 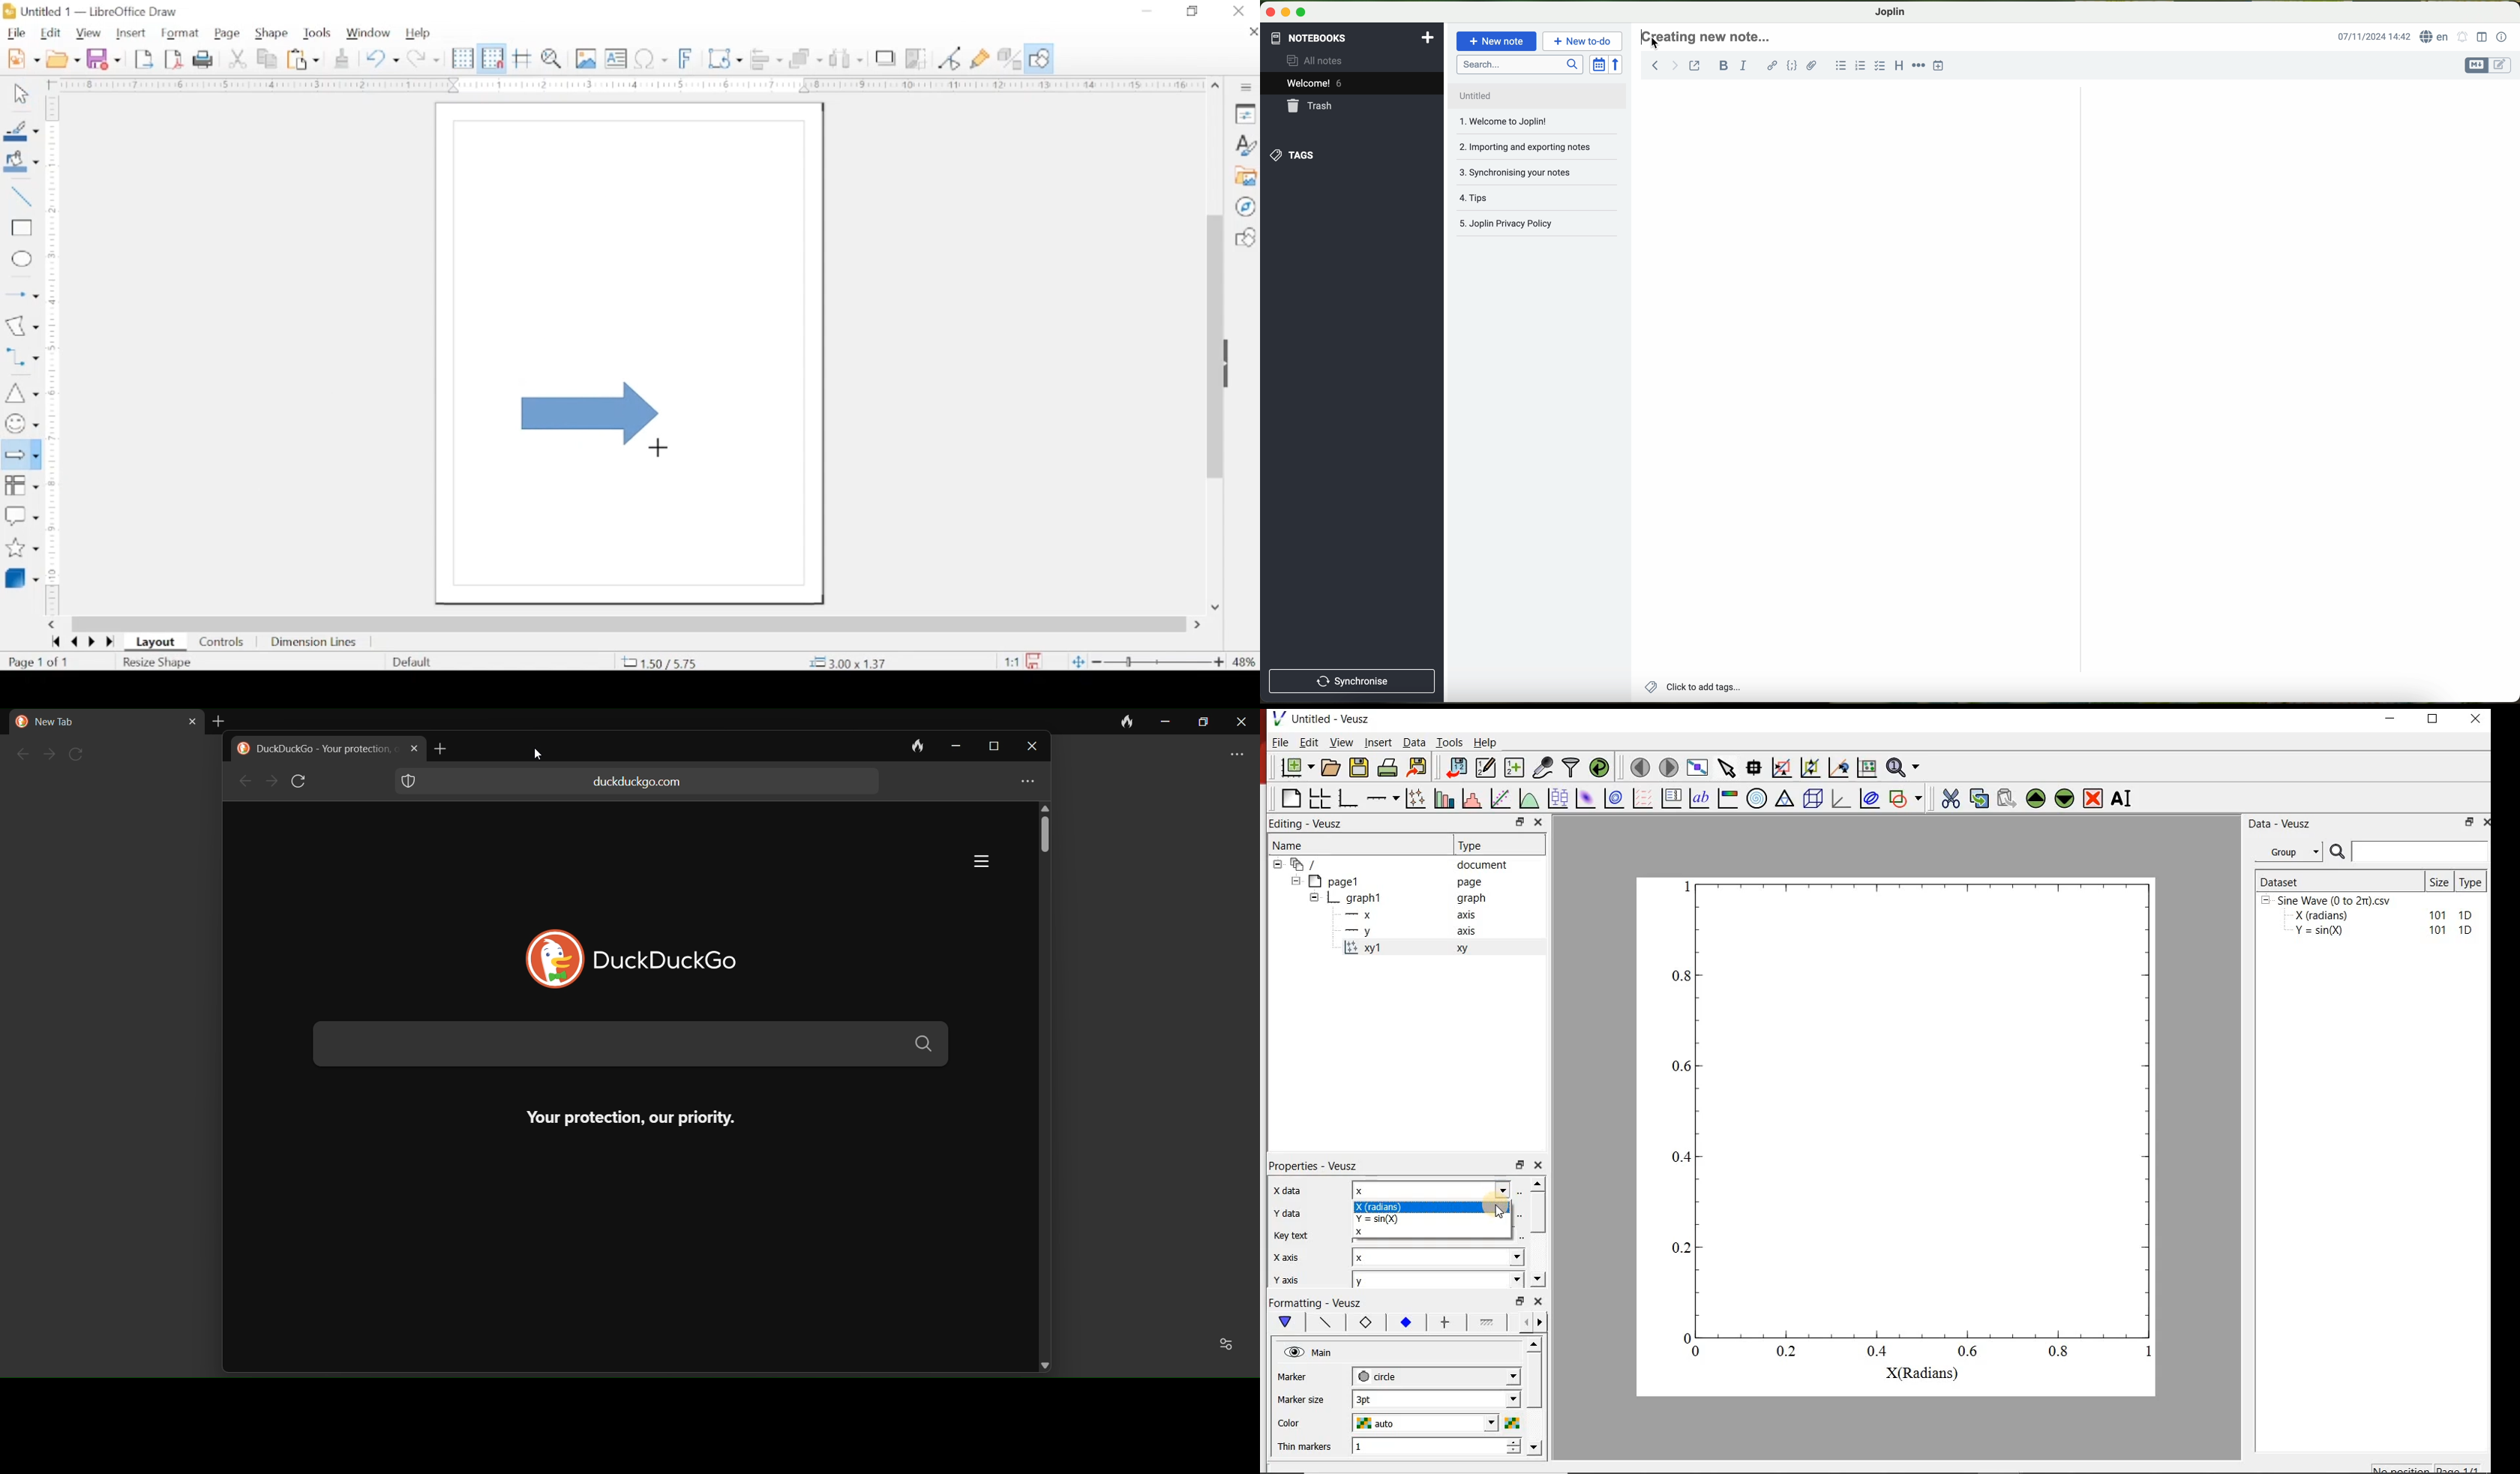 I want to click on note properties, so click(x=2503, y=37).